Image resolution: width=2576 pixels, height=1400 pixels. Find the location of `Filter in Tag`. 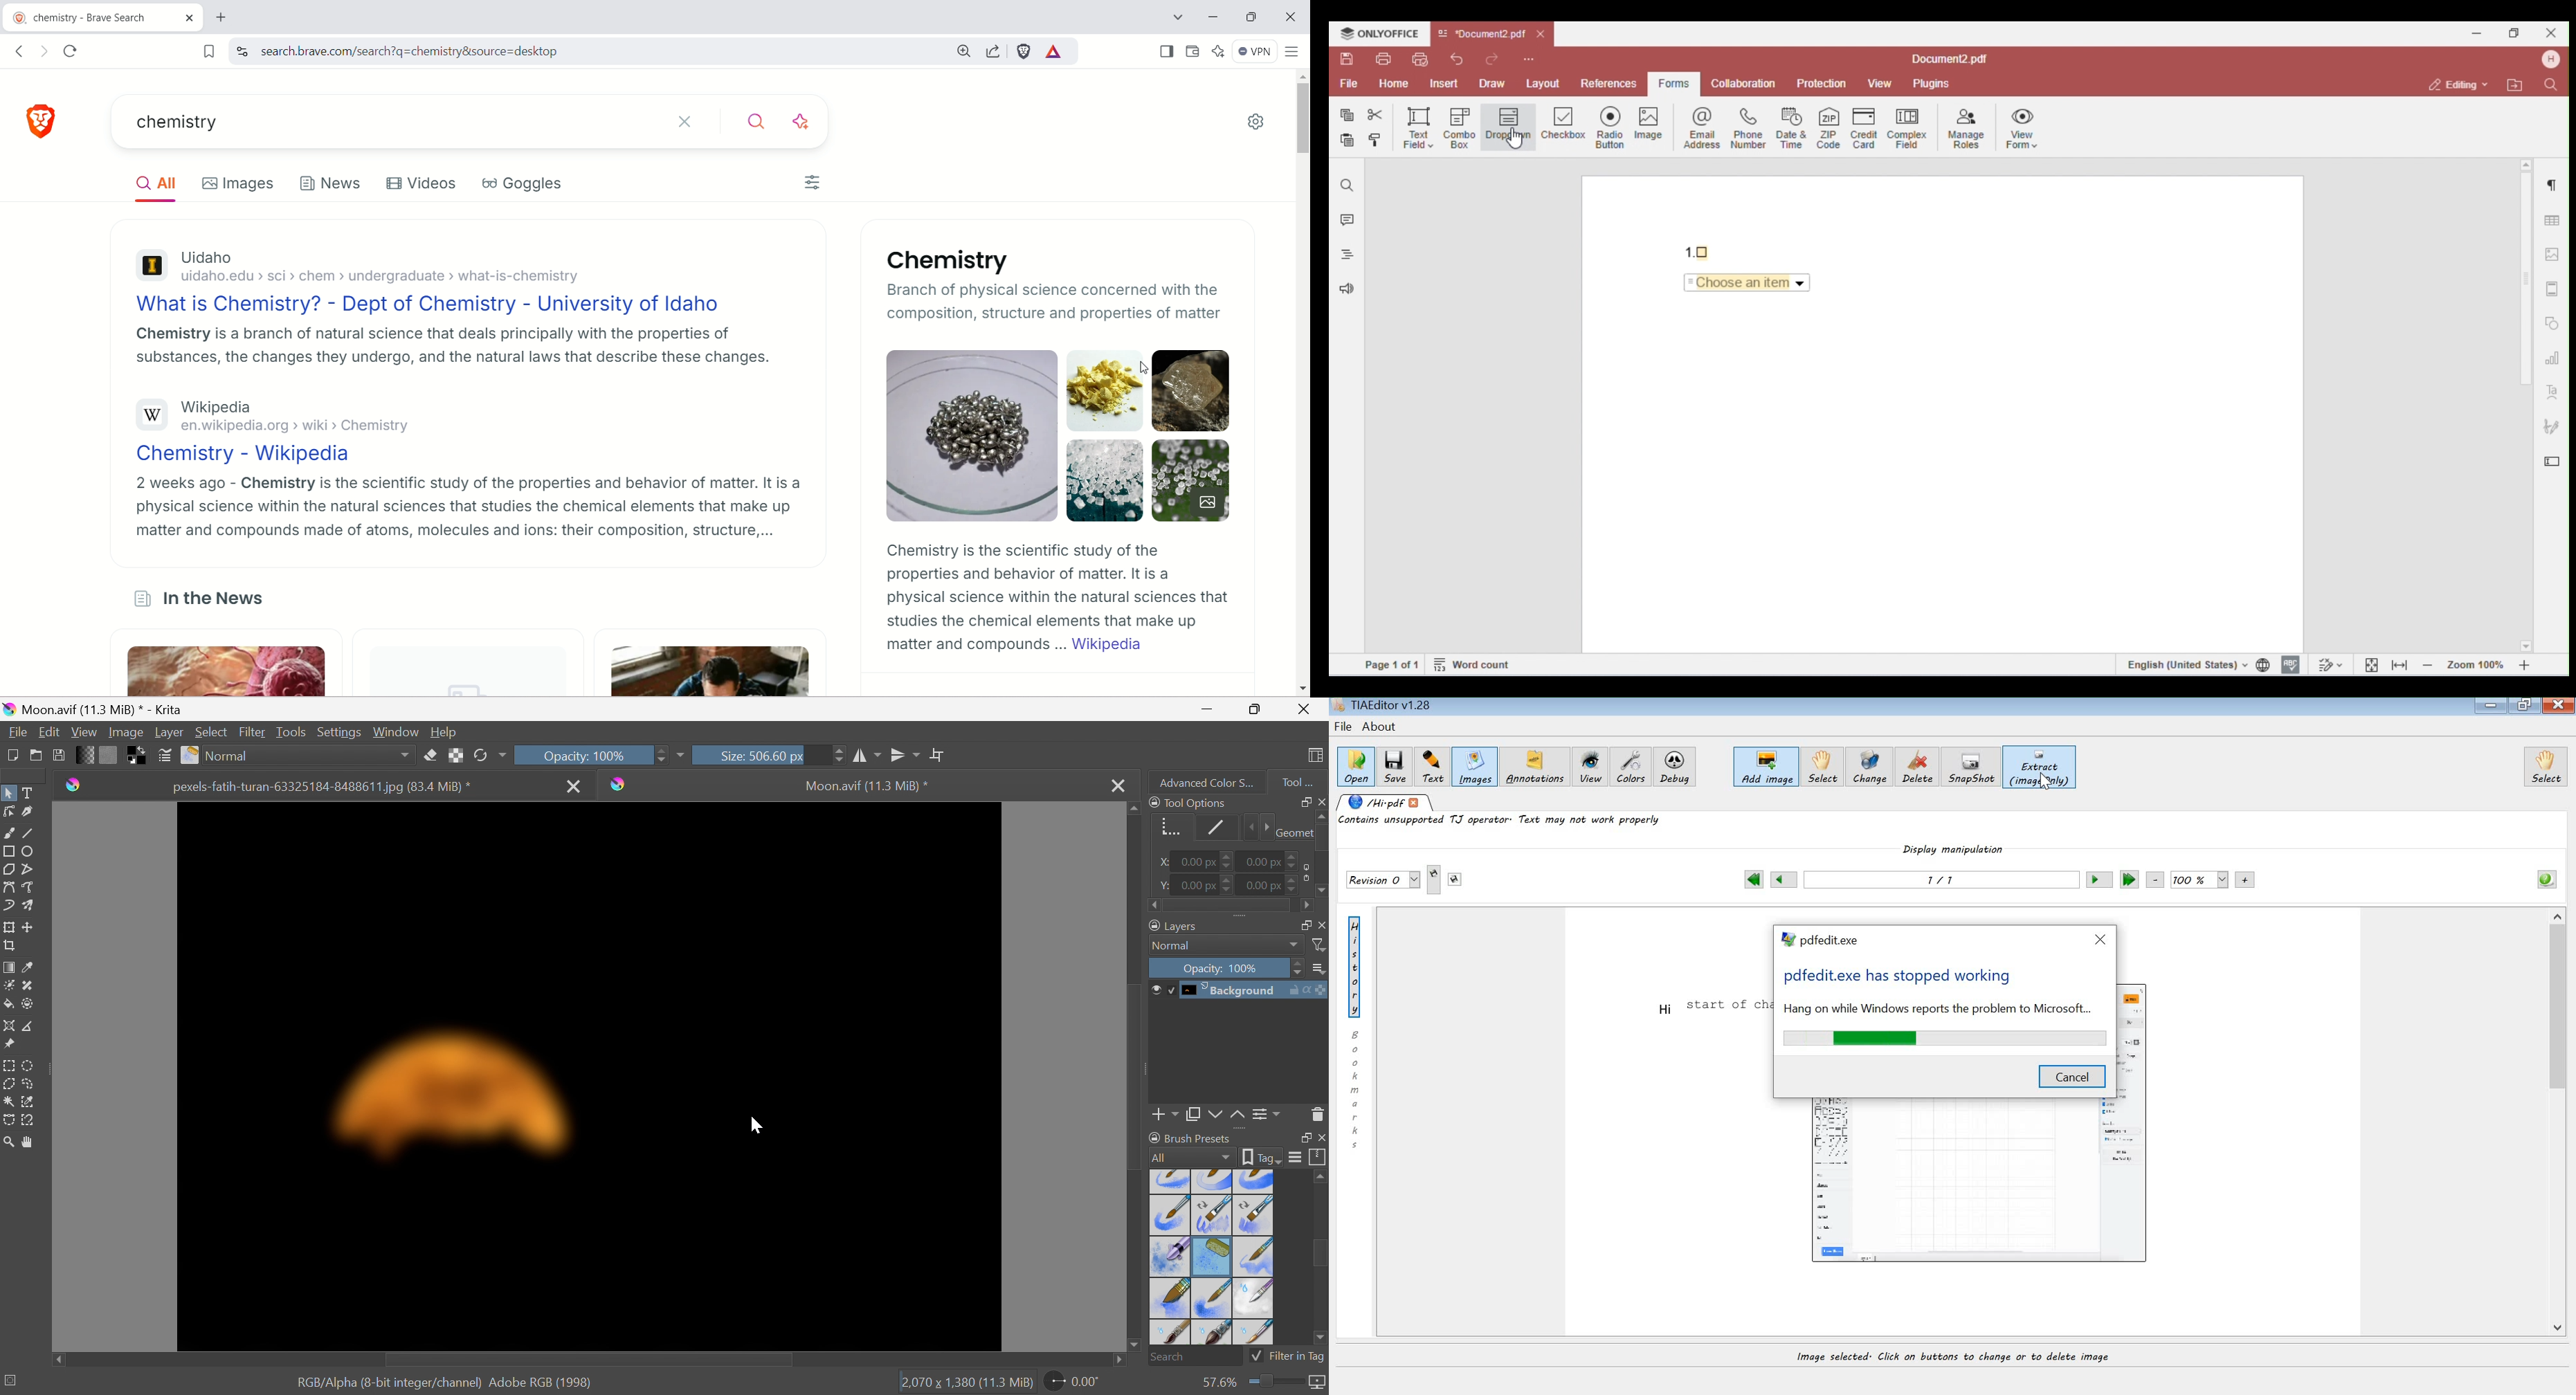

Filter in Tag is located at coordinates (1287, 1358).